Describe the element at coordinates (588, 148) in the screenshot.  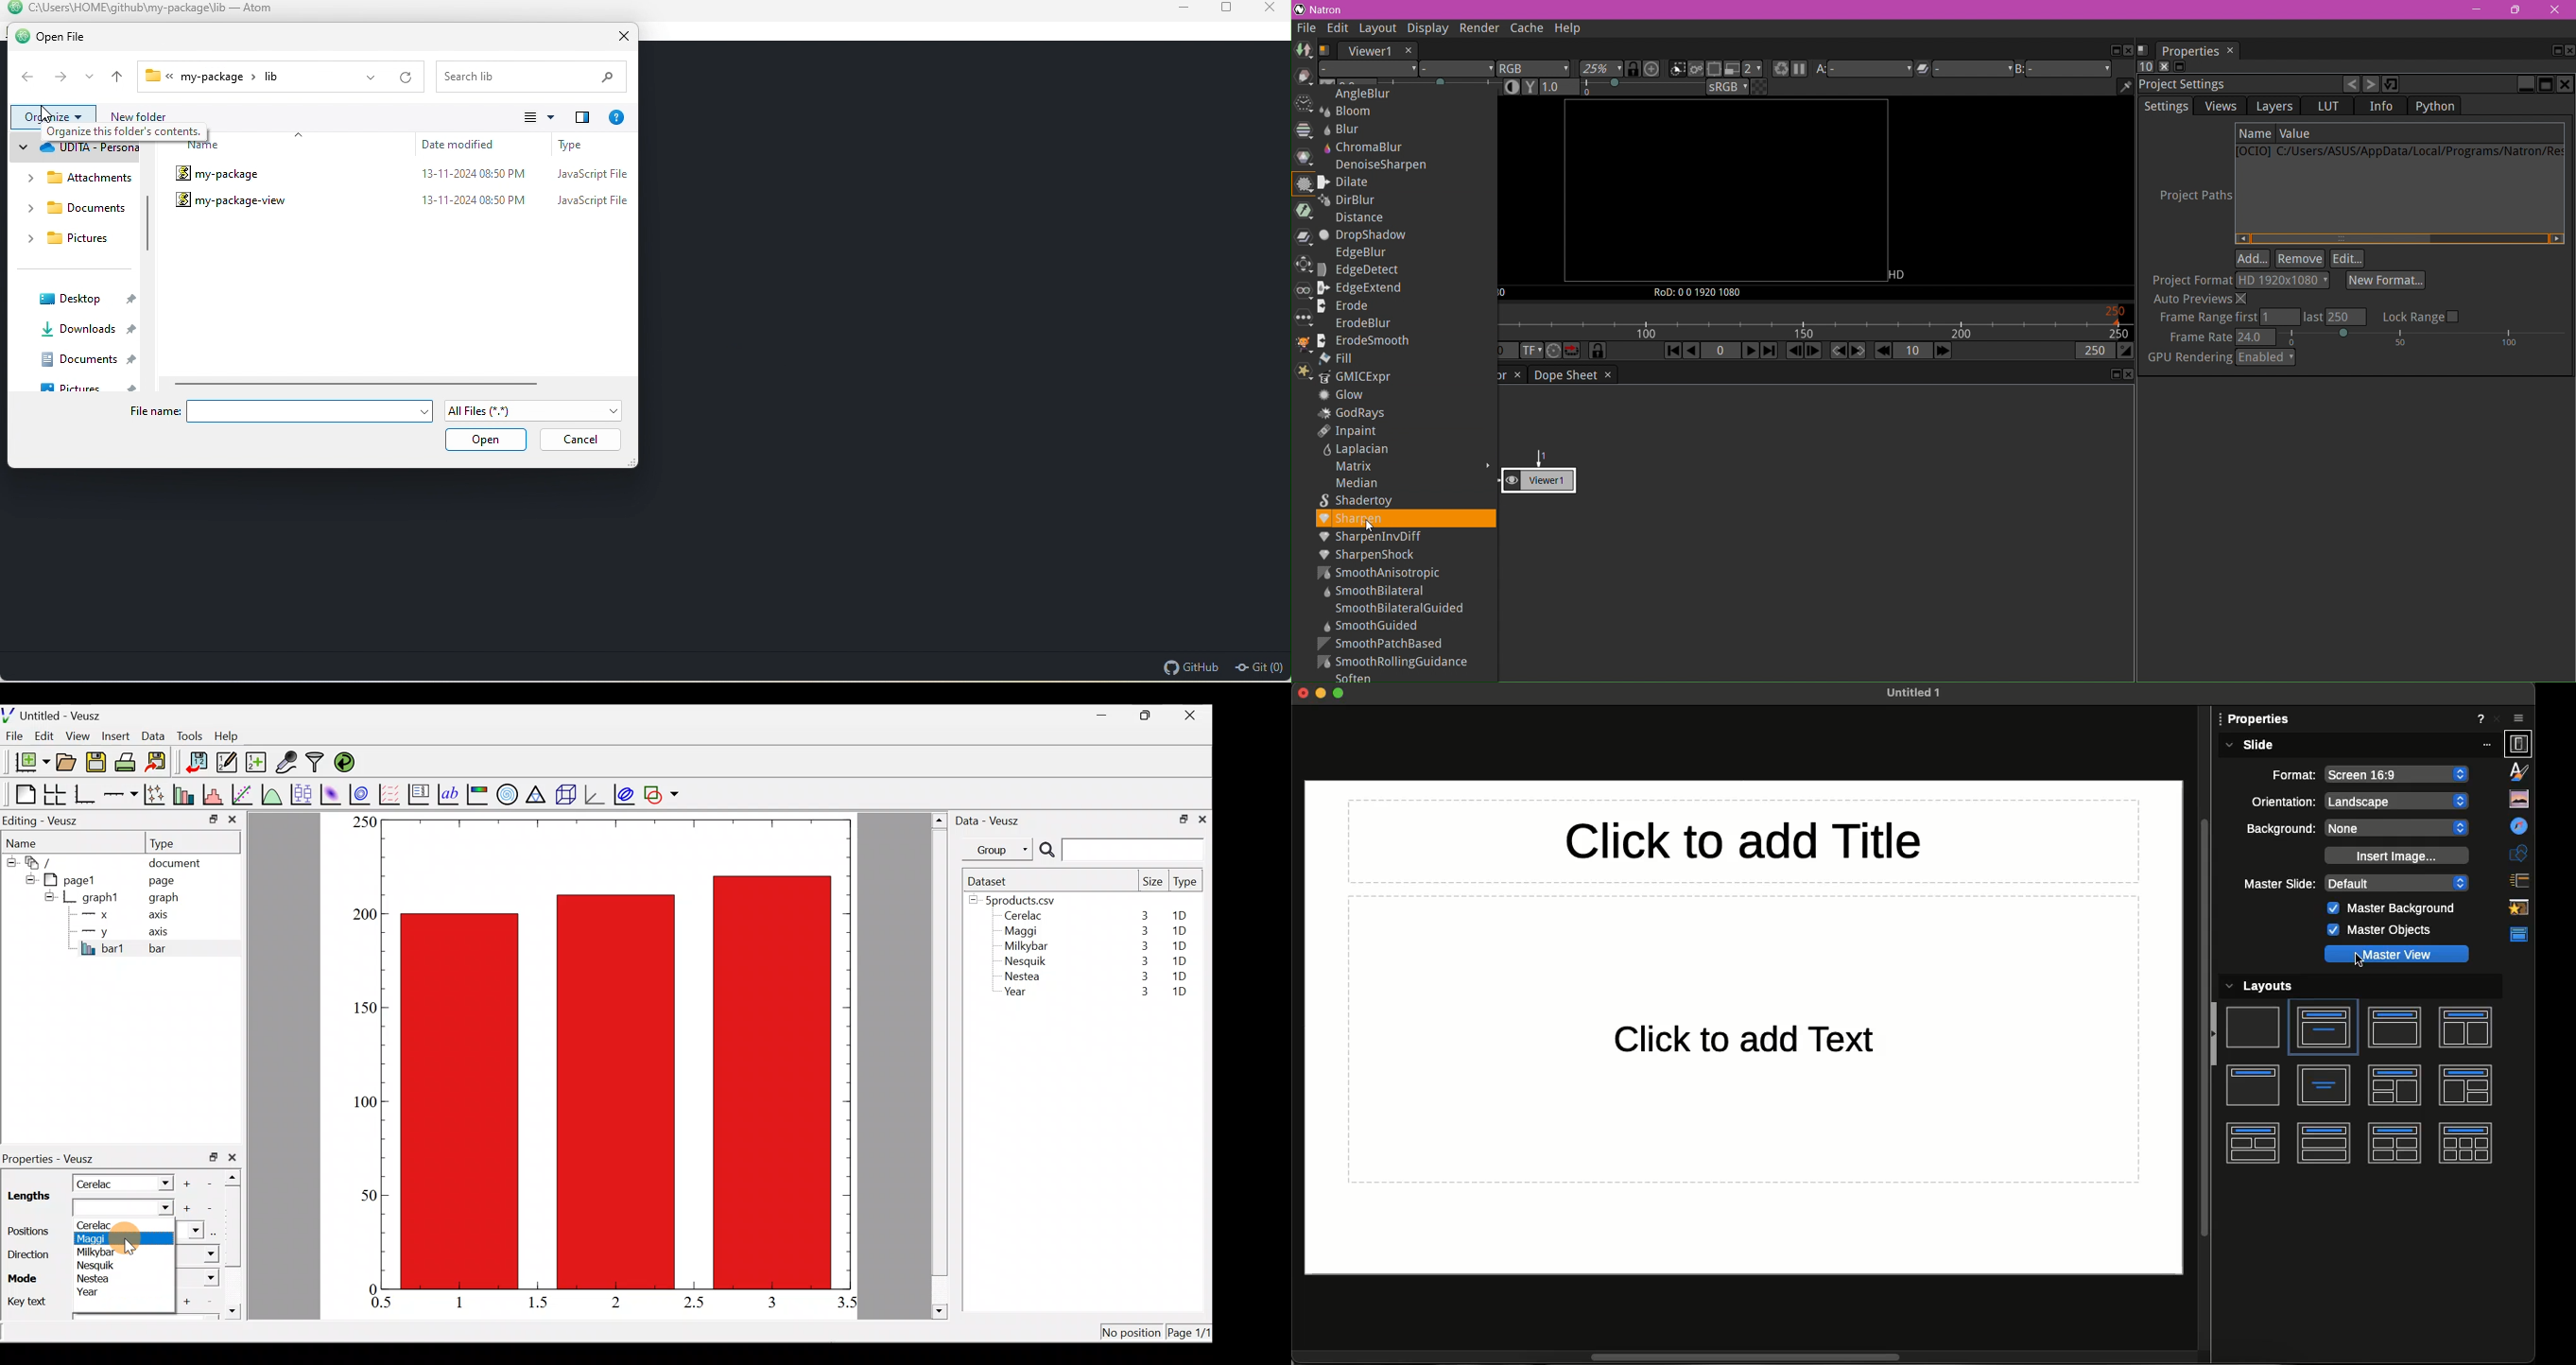
I see `type` at that location.